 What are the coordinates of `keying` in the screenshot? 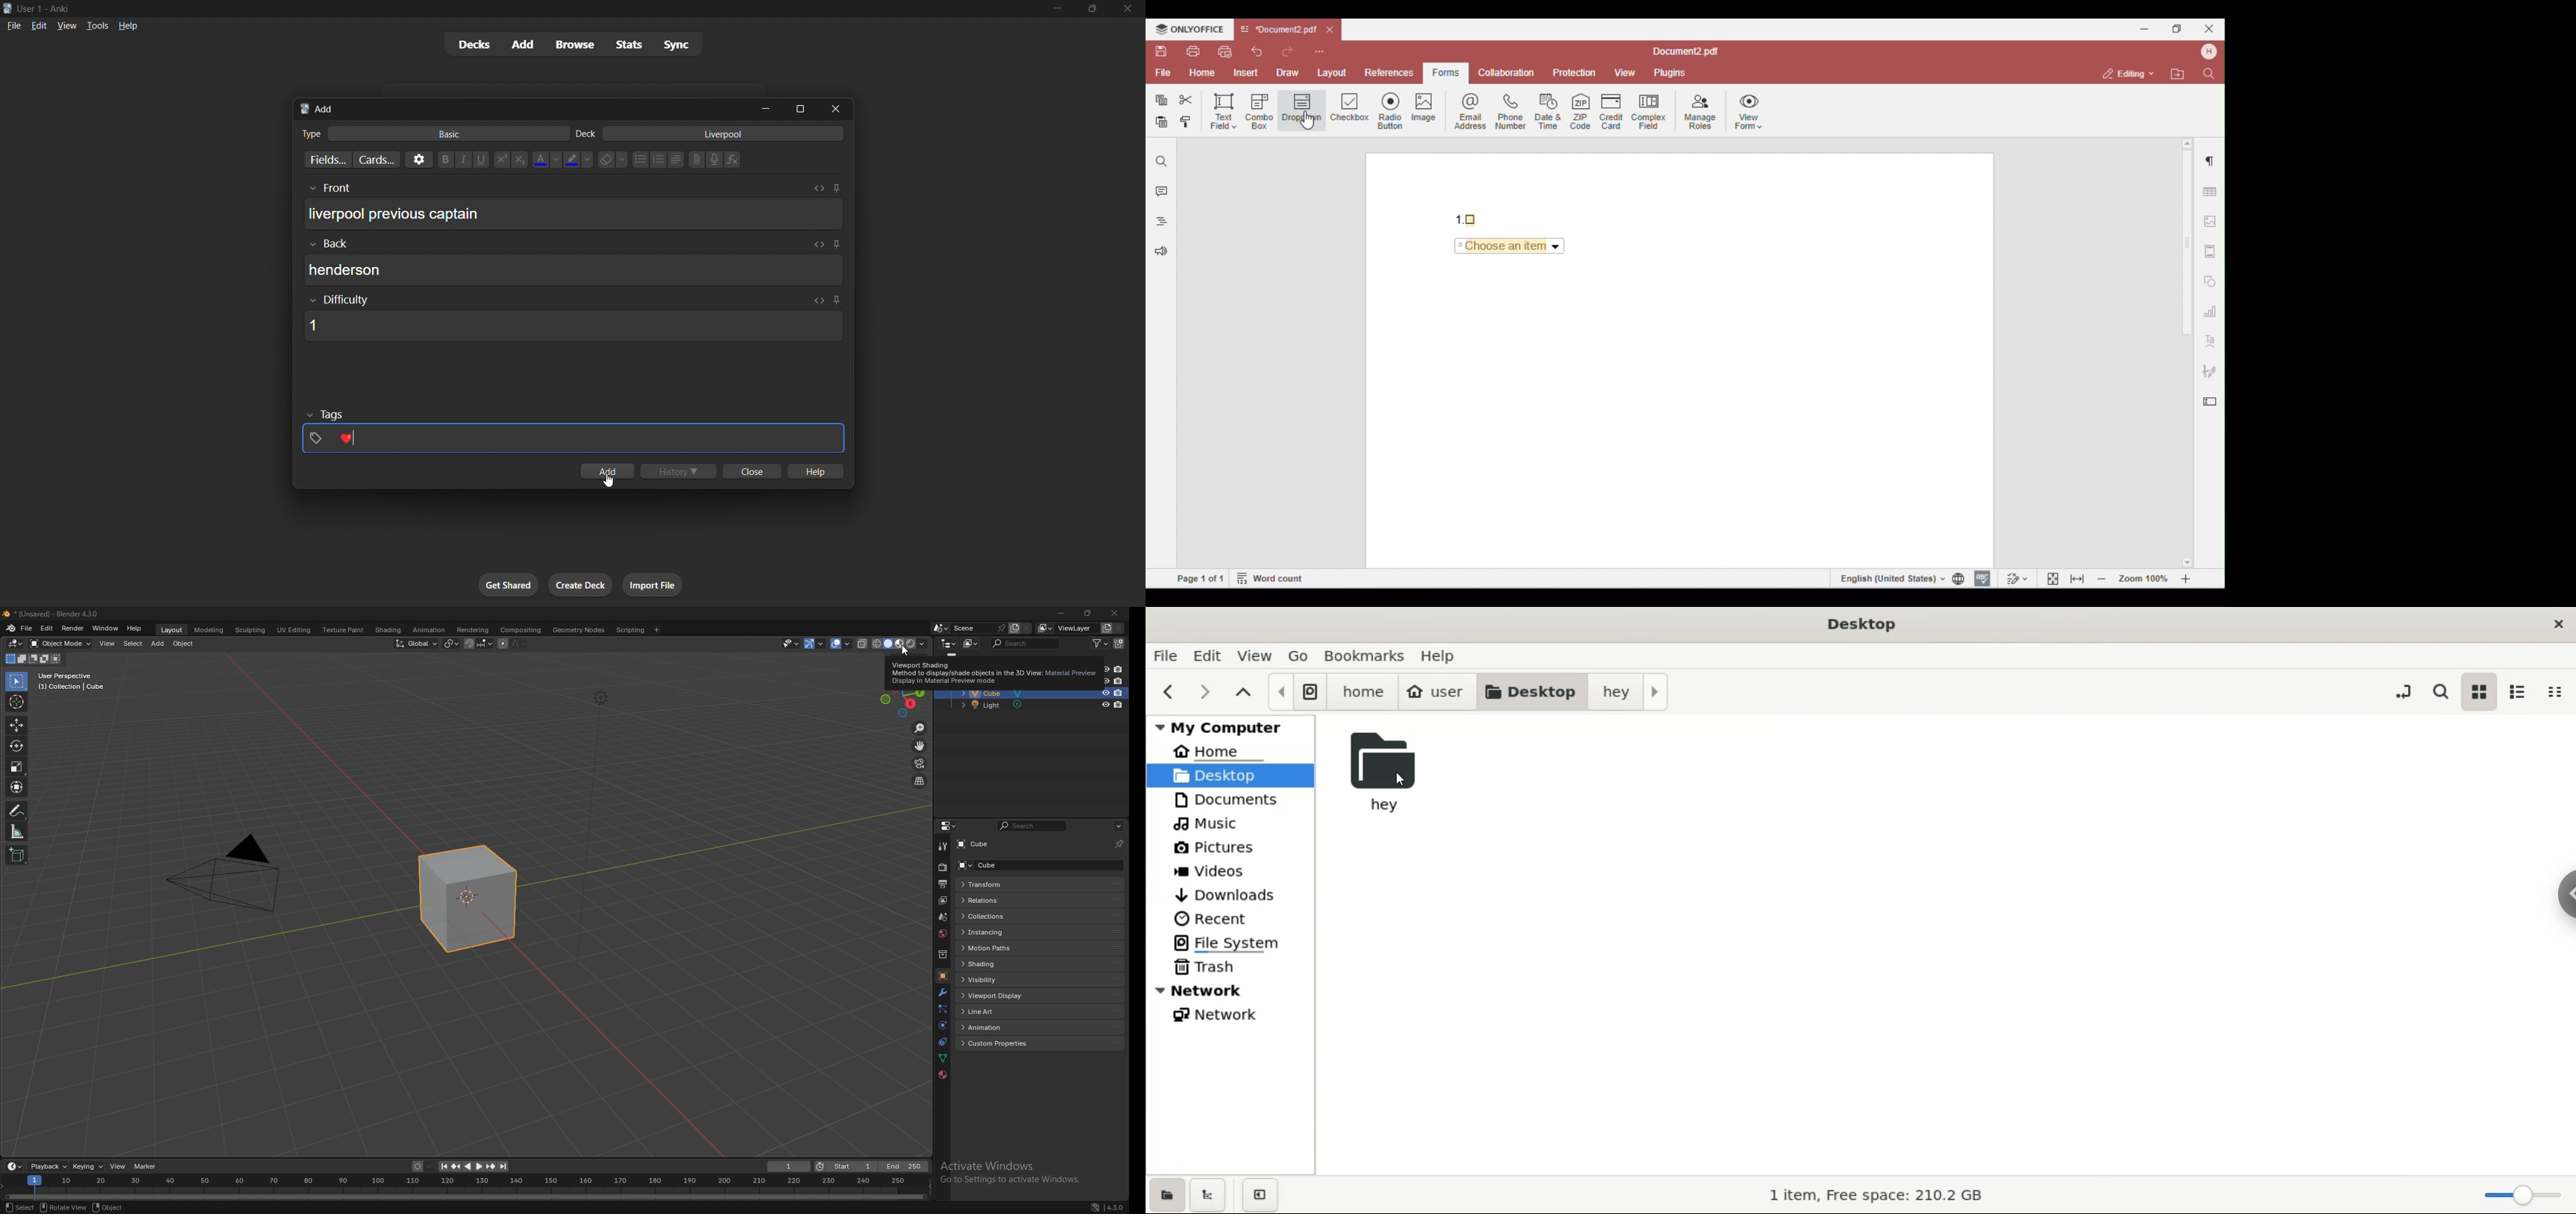 It's located at (88, 1167).